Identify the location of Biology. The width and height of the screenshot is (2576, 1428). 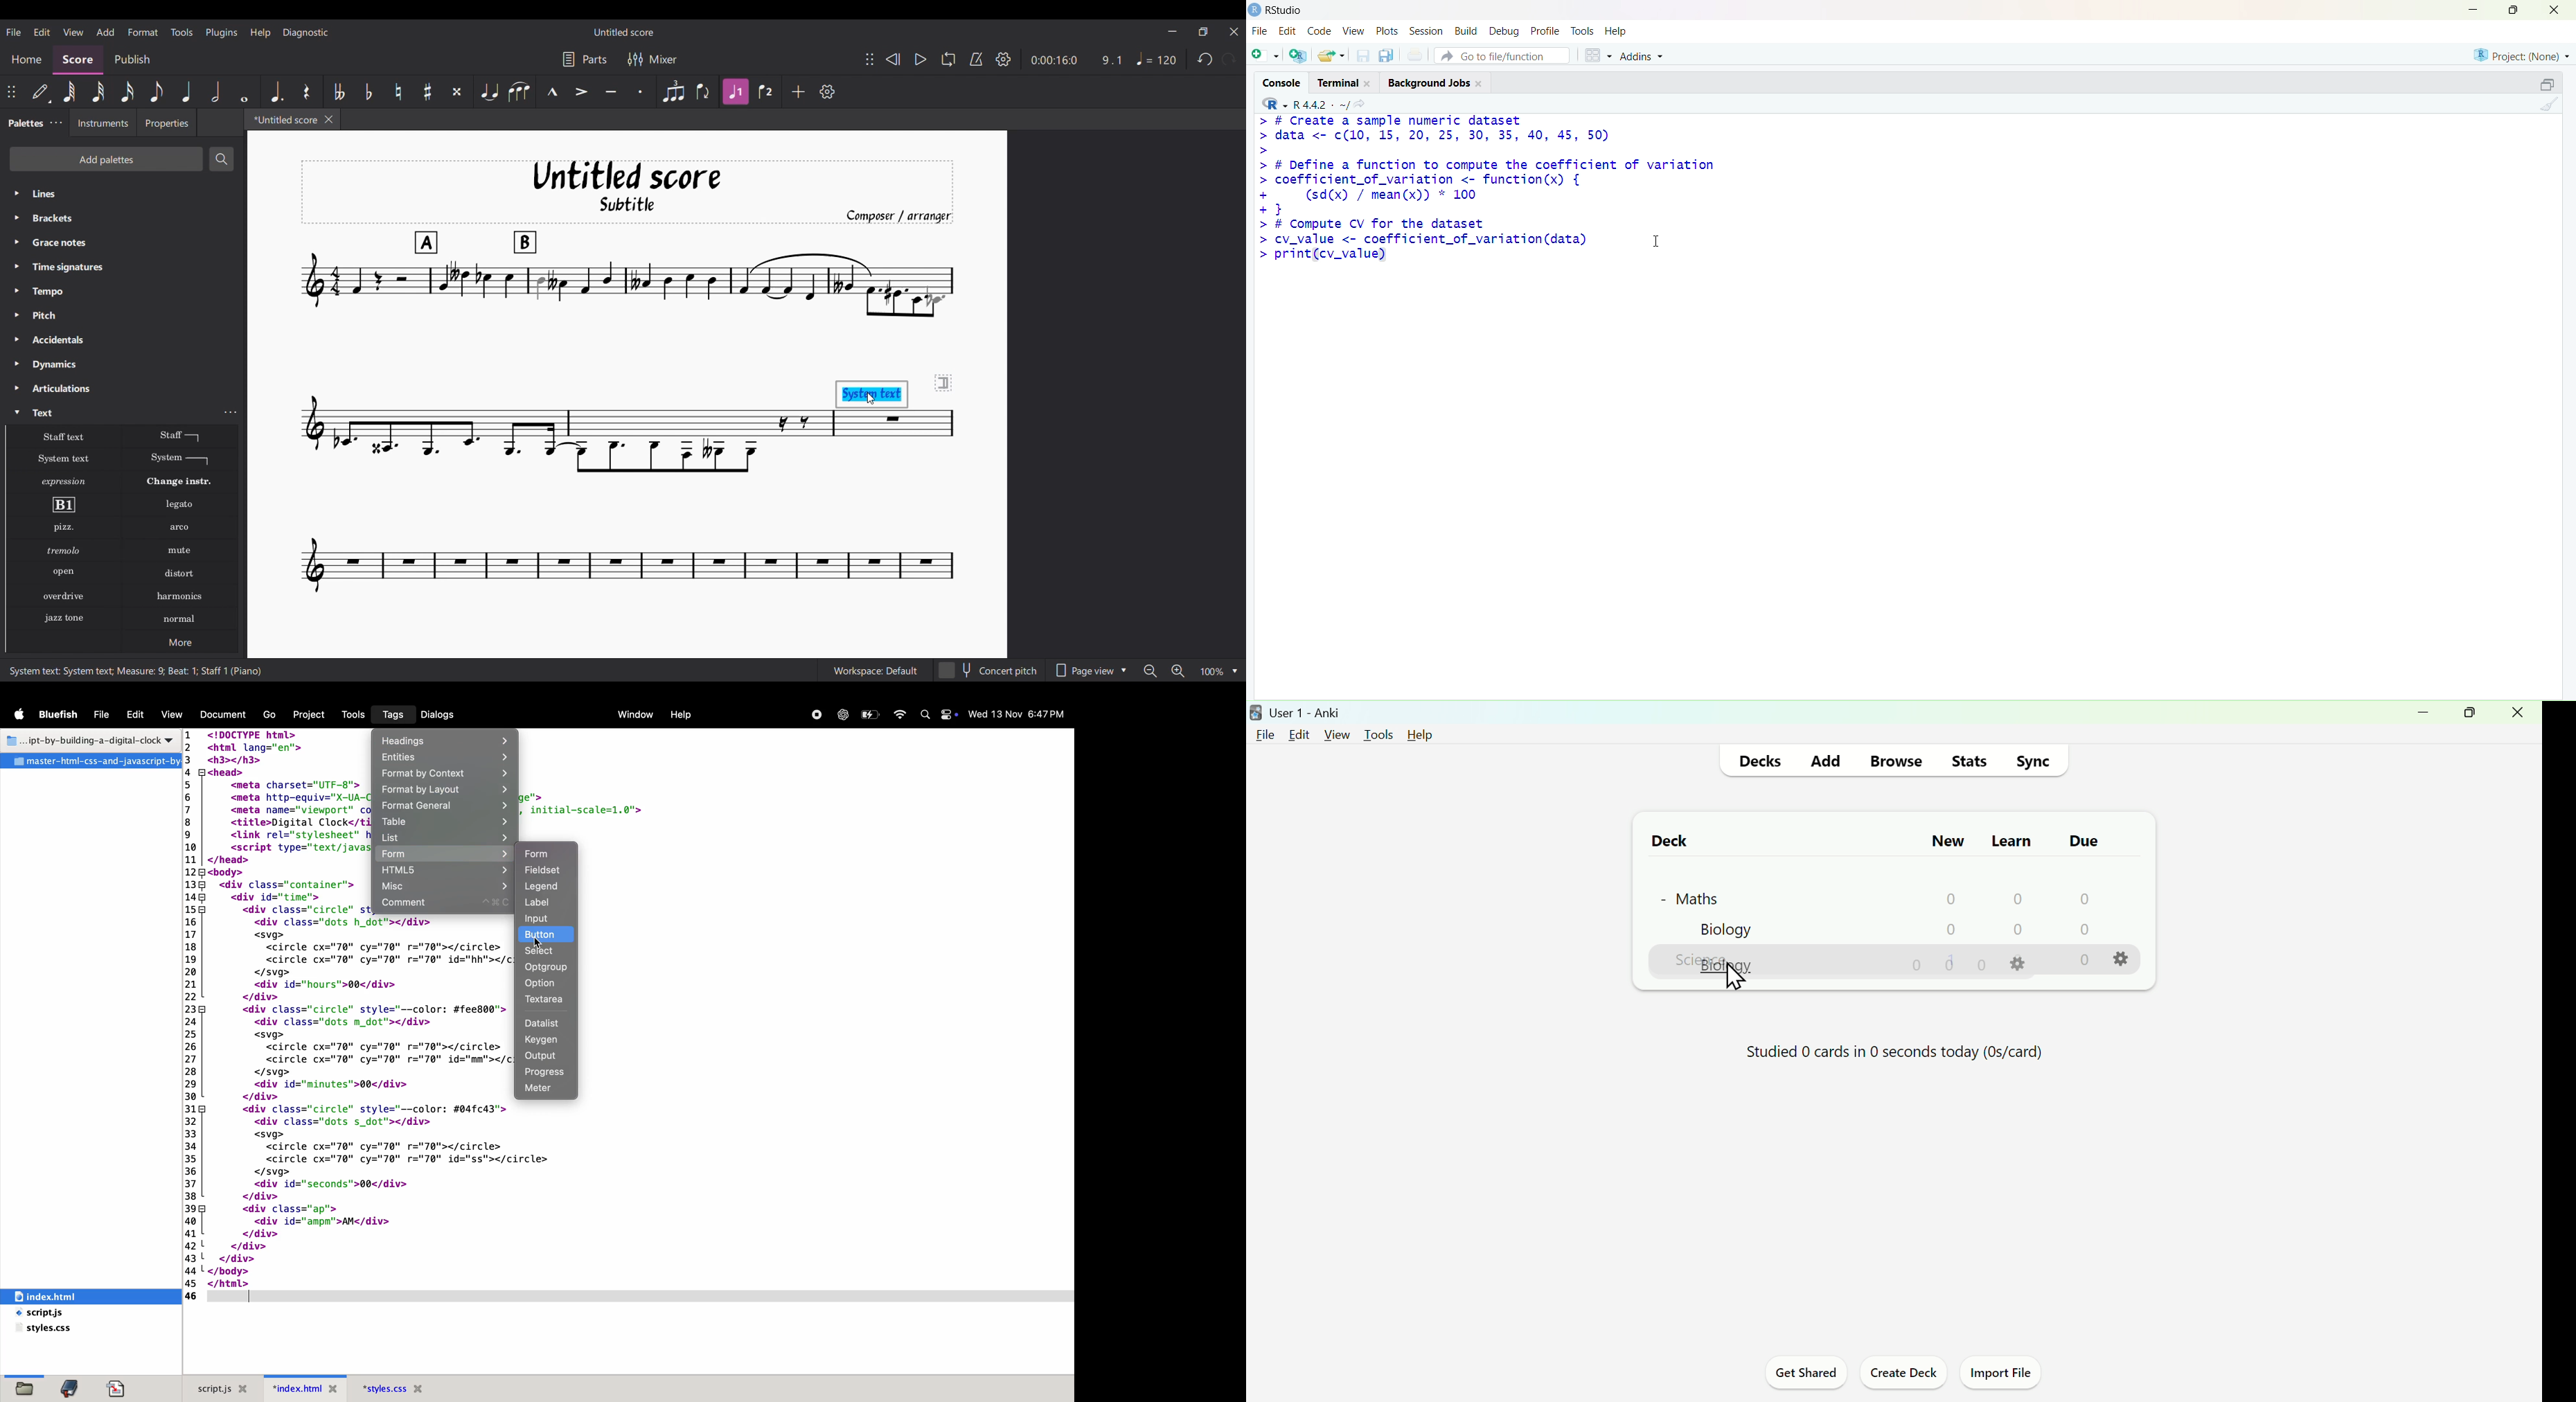
(1730, 965).